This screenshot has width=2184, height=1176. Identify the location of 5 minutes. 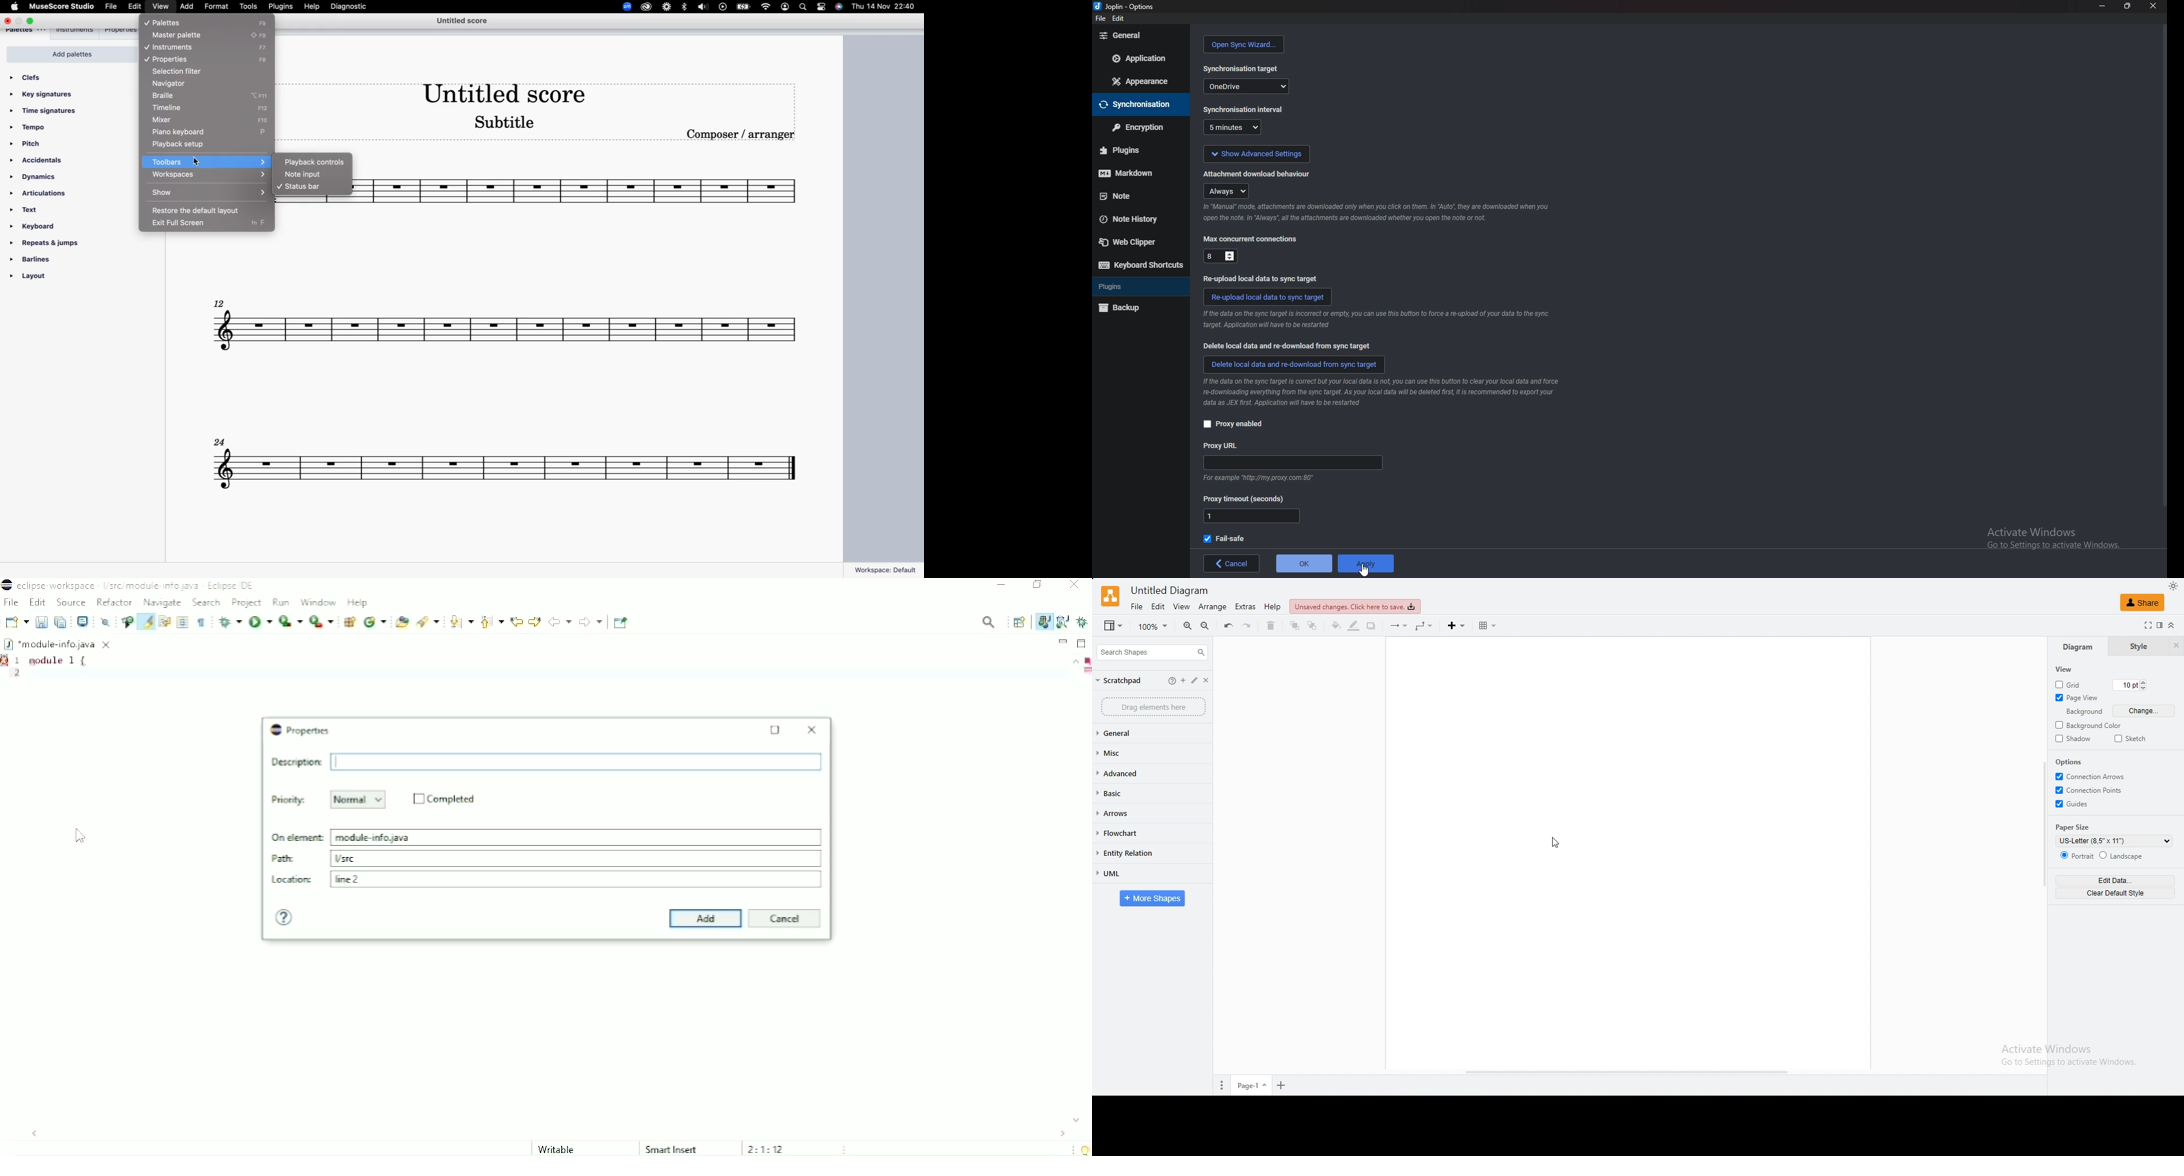
(1234, 127).